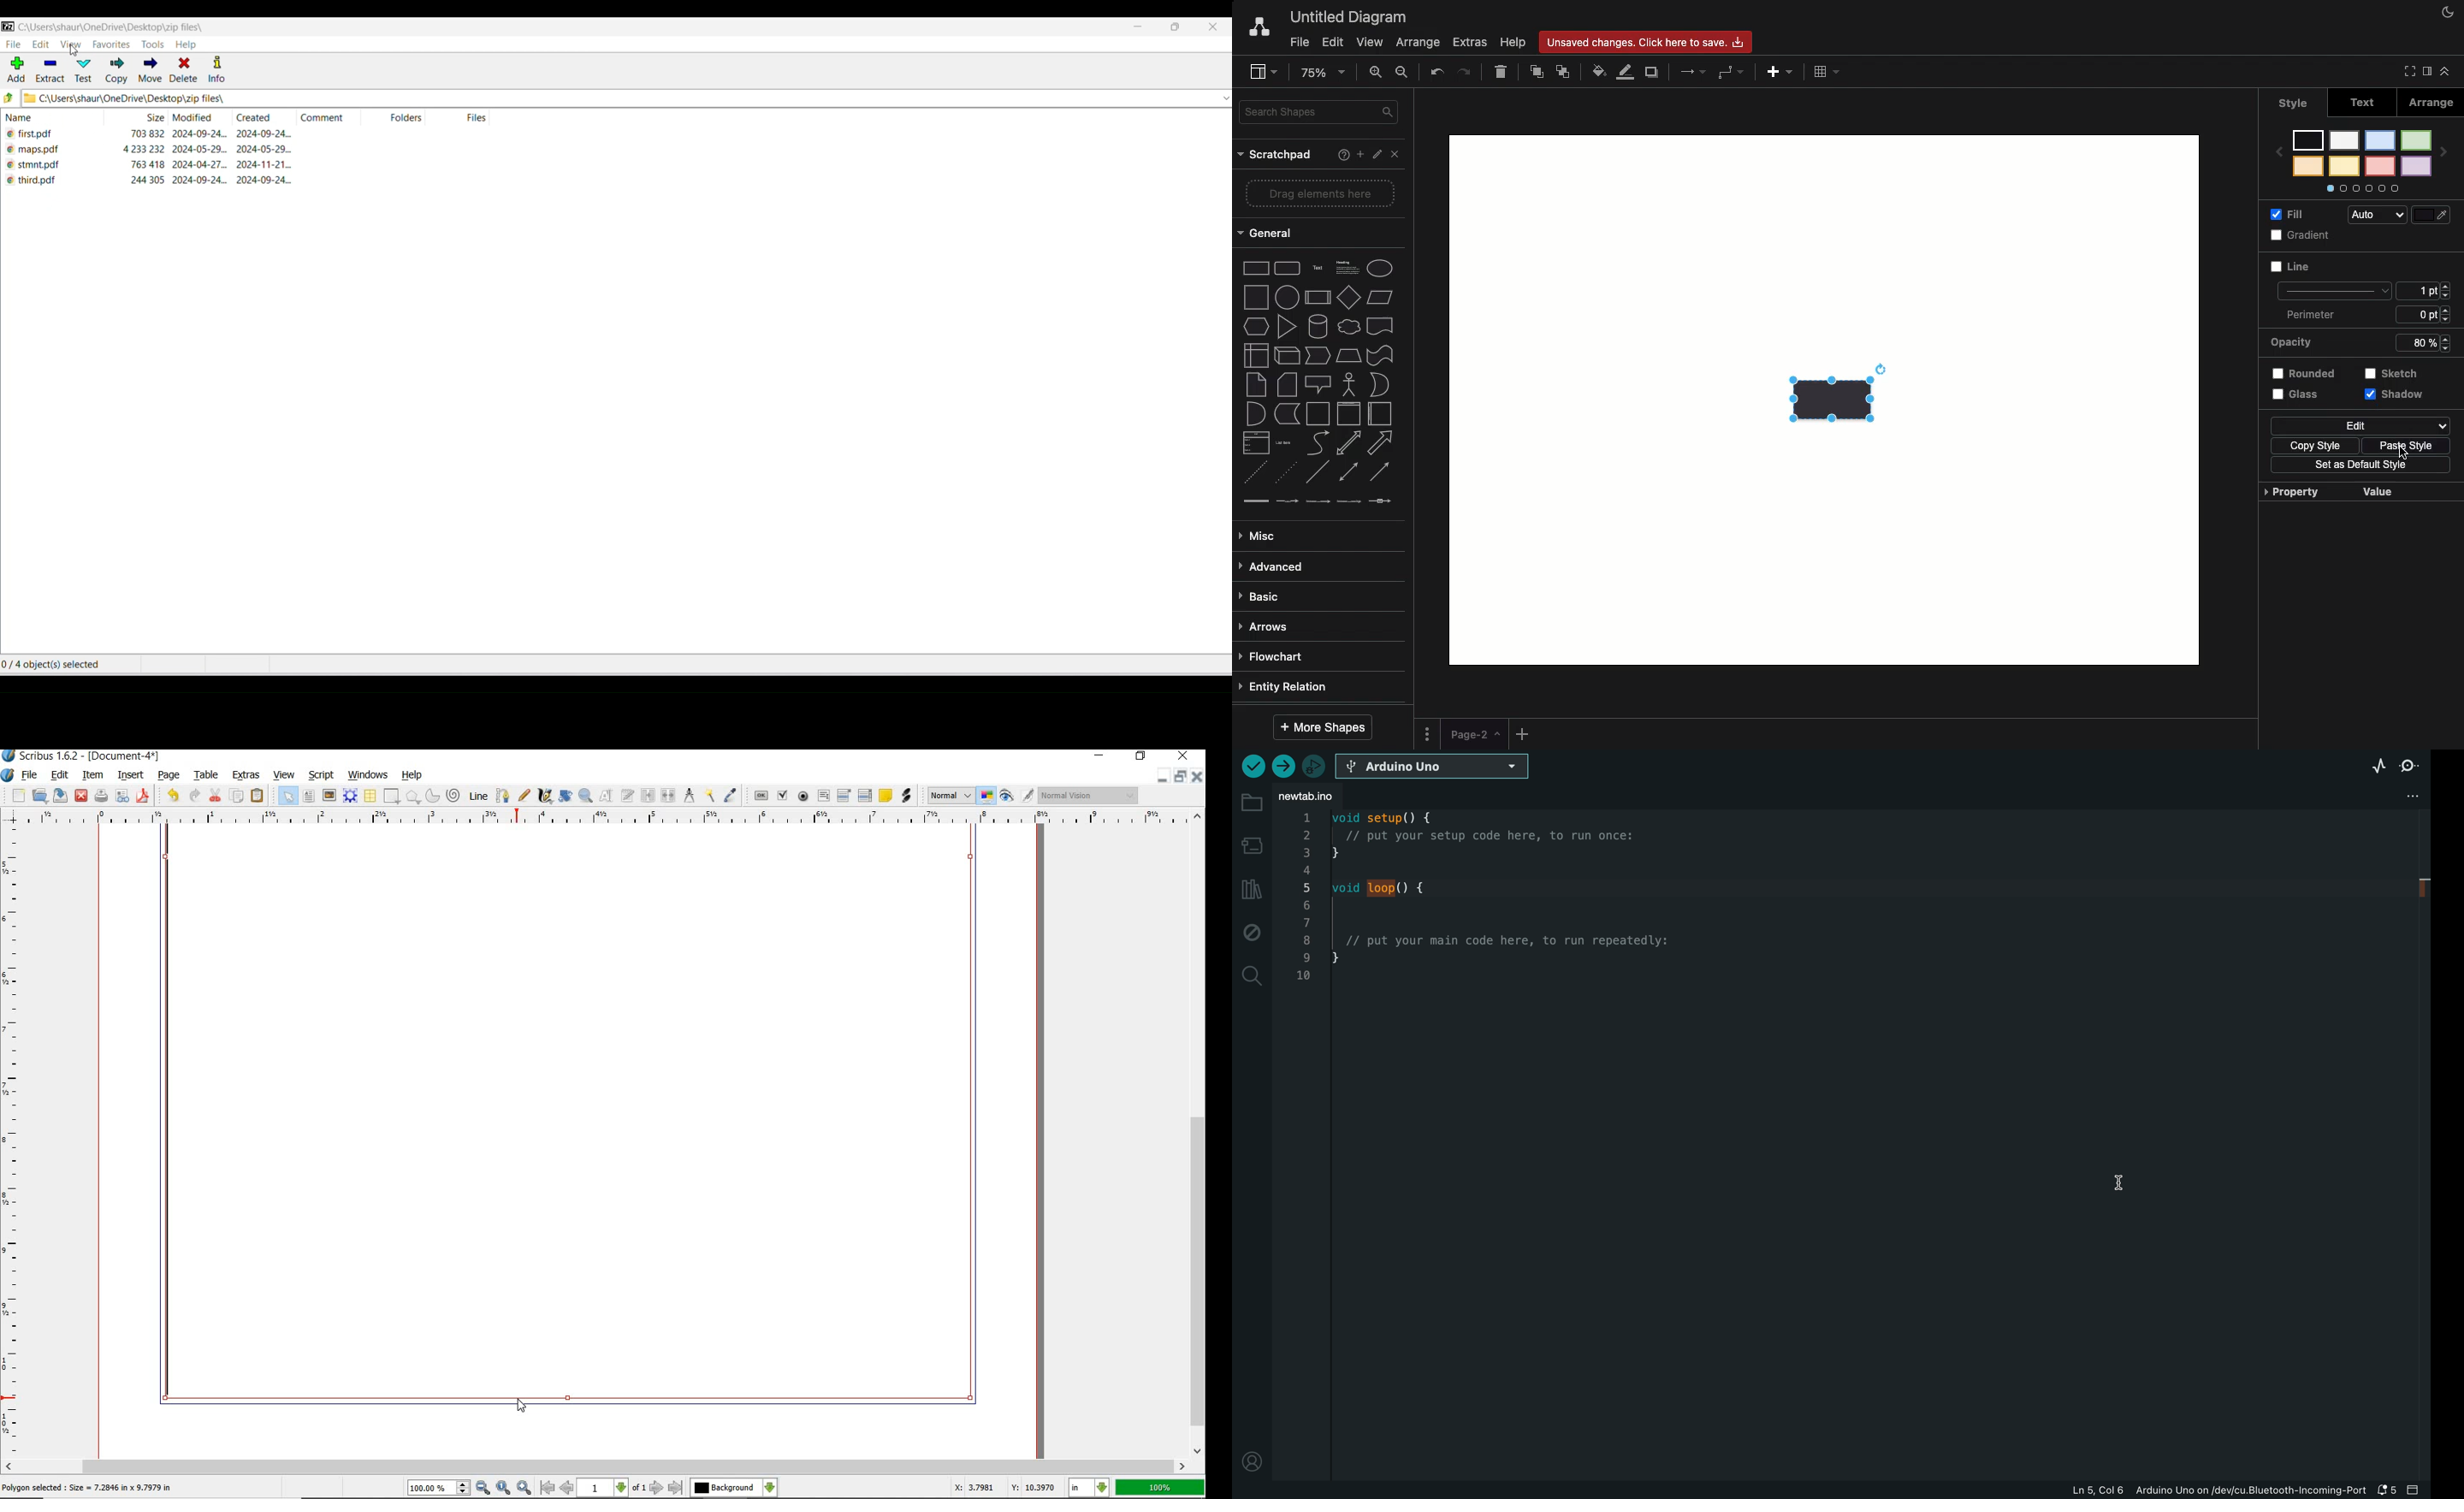 The height and width of the screenshot is (1512, 2464). What do you see at coordinates (1381, 354) in the screenshot?
I see `tape` at bounding box center [1381, 354].